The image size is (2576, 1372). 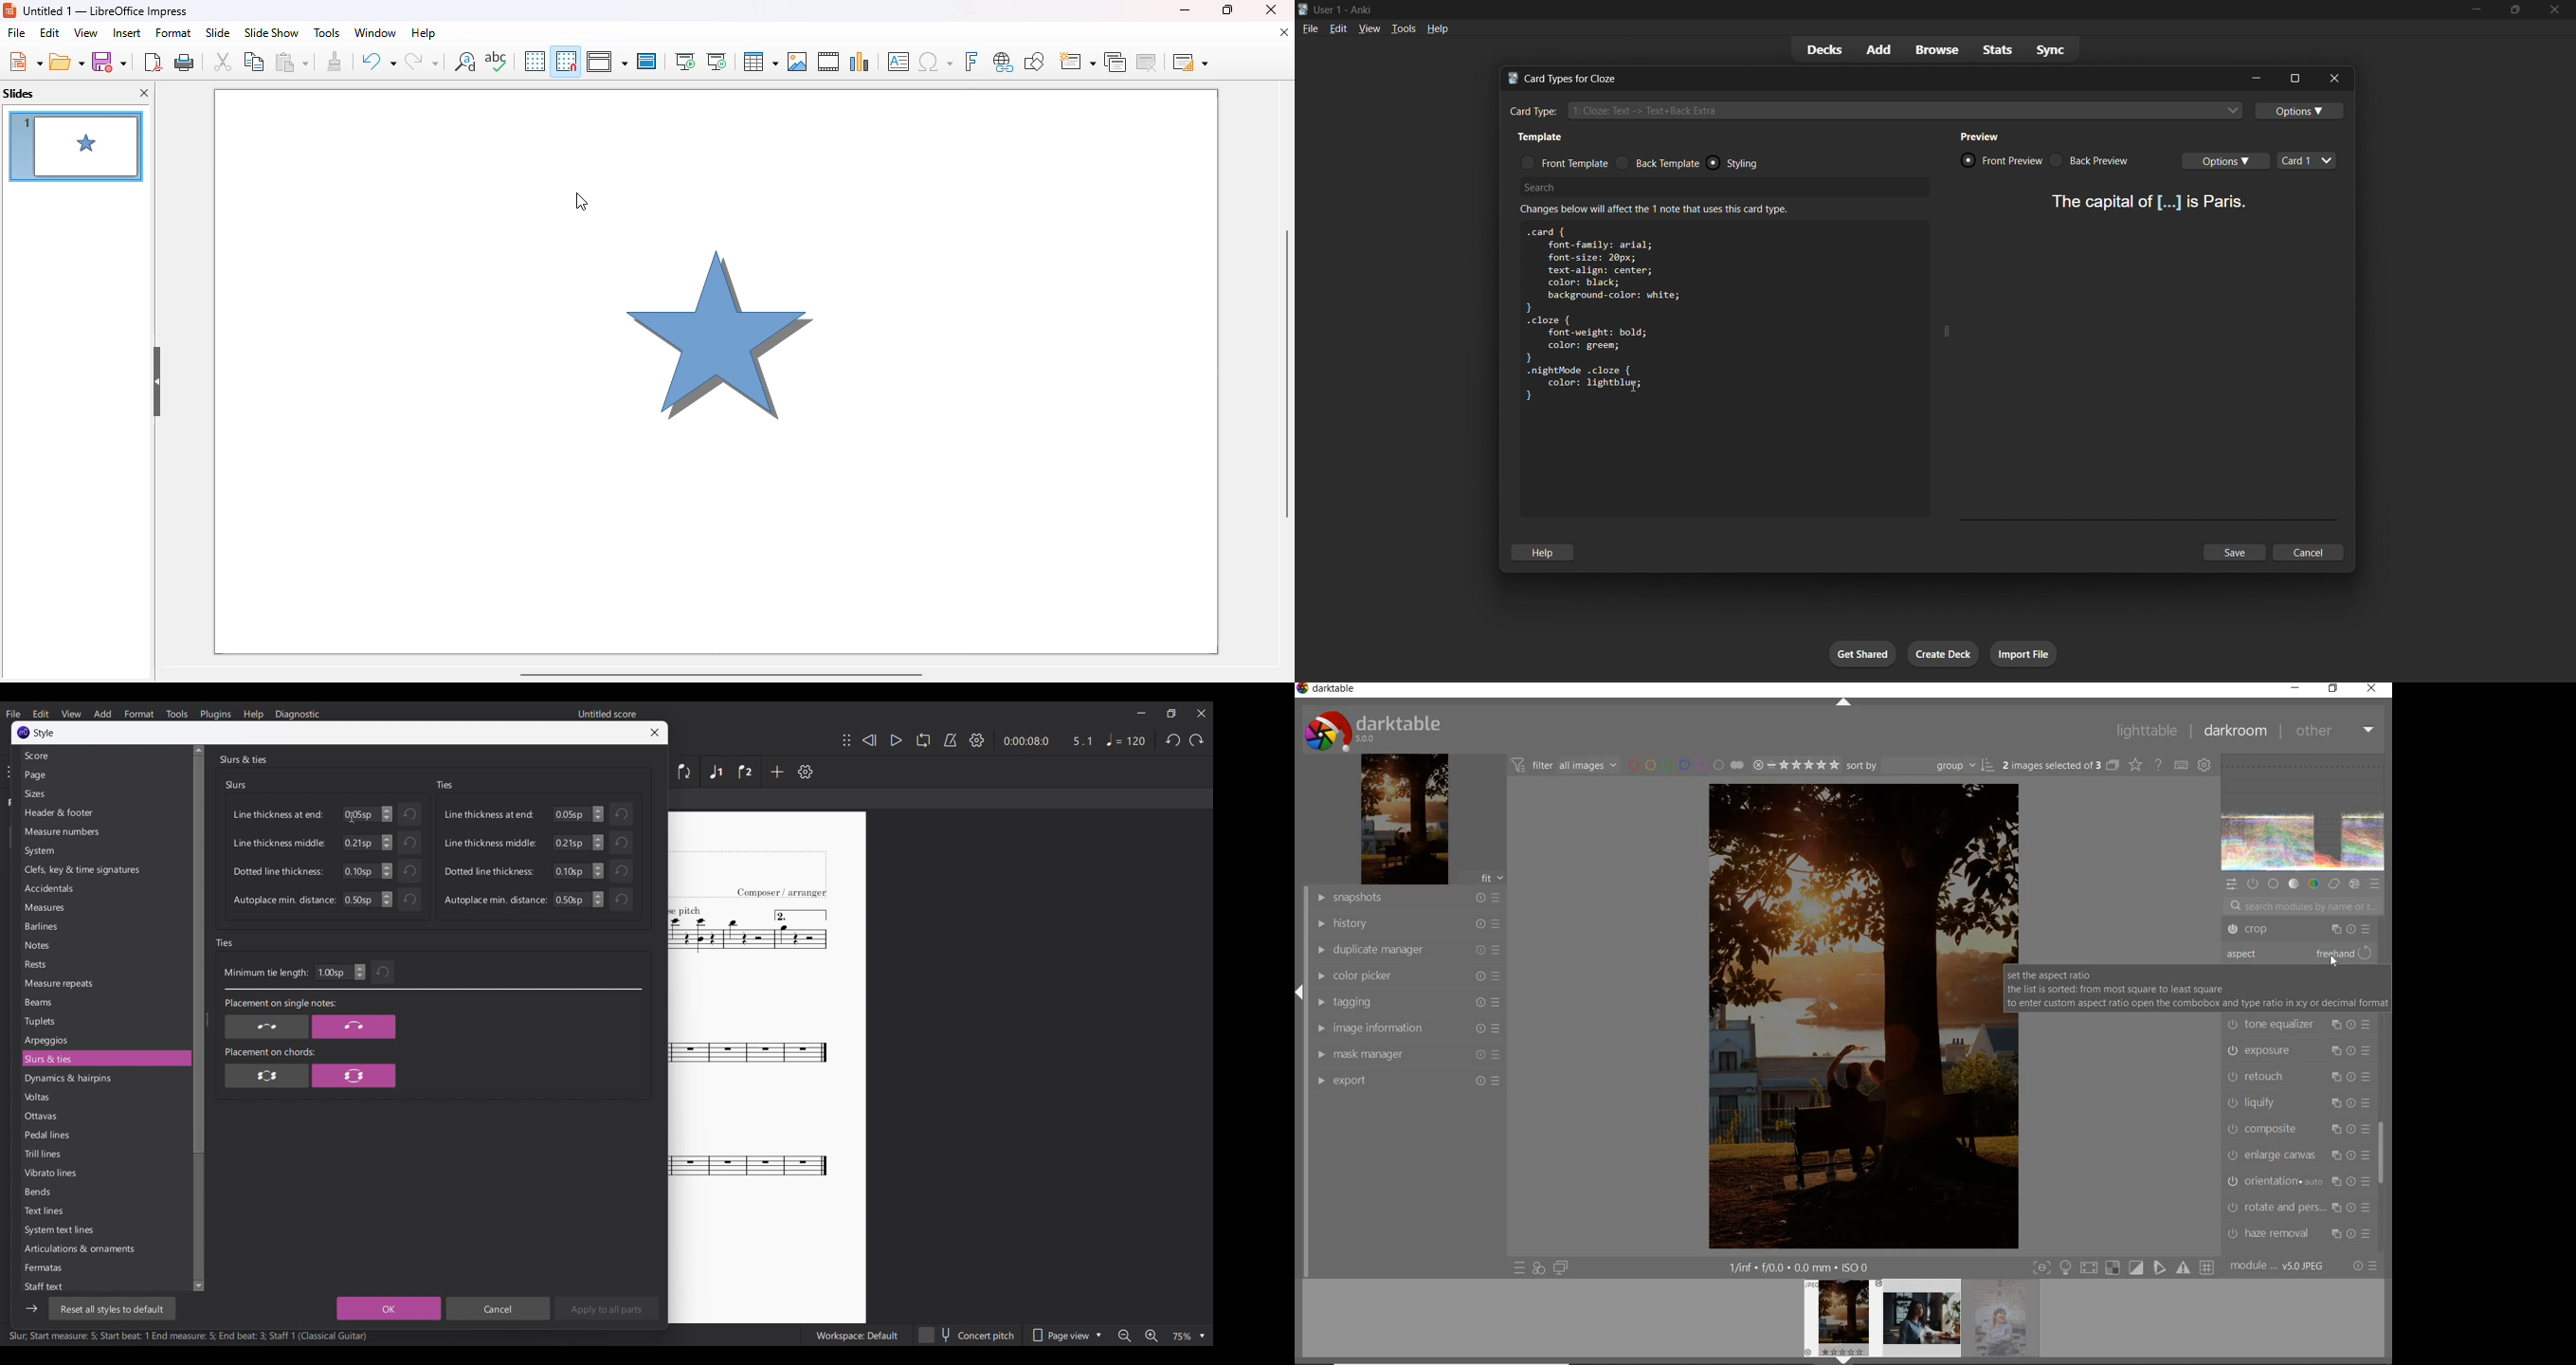 What do you see at coordinates (360, 842) in the screenshot?
I see `Manually input line thickness middle` at bounding box center [360, 842].